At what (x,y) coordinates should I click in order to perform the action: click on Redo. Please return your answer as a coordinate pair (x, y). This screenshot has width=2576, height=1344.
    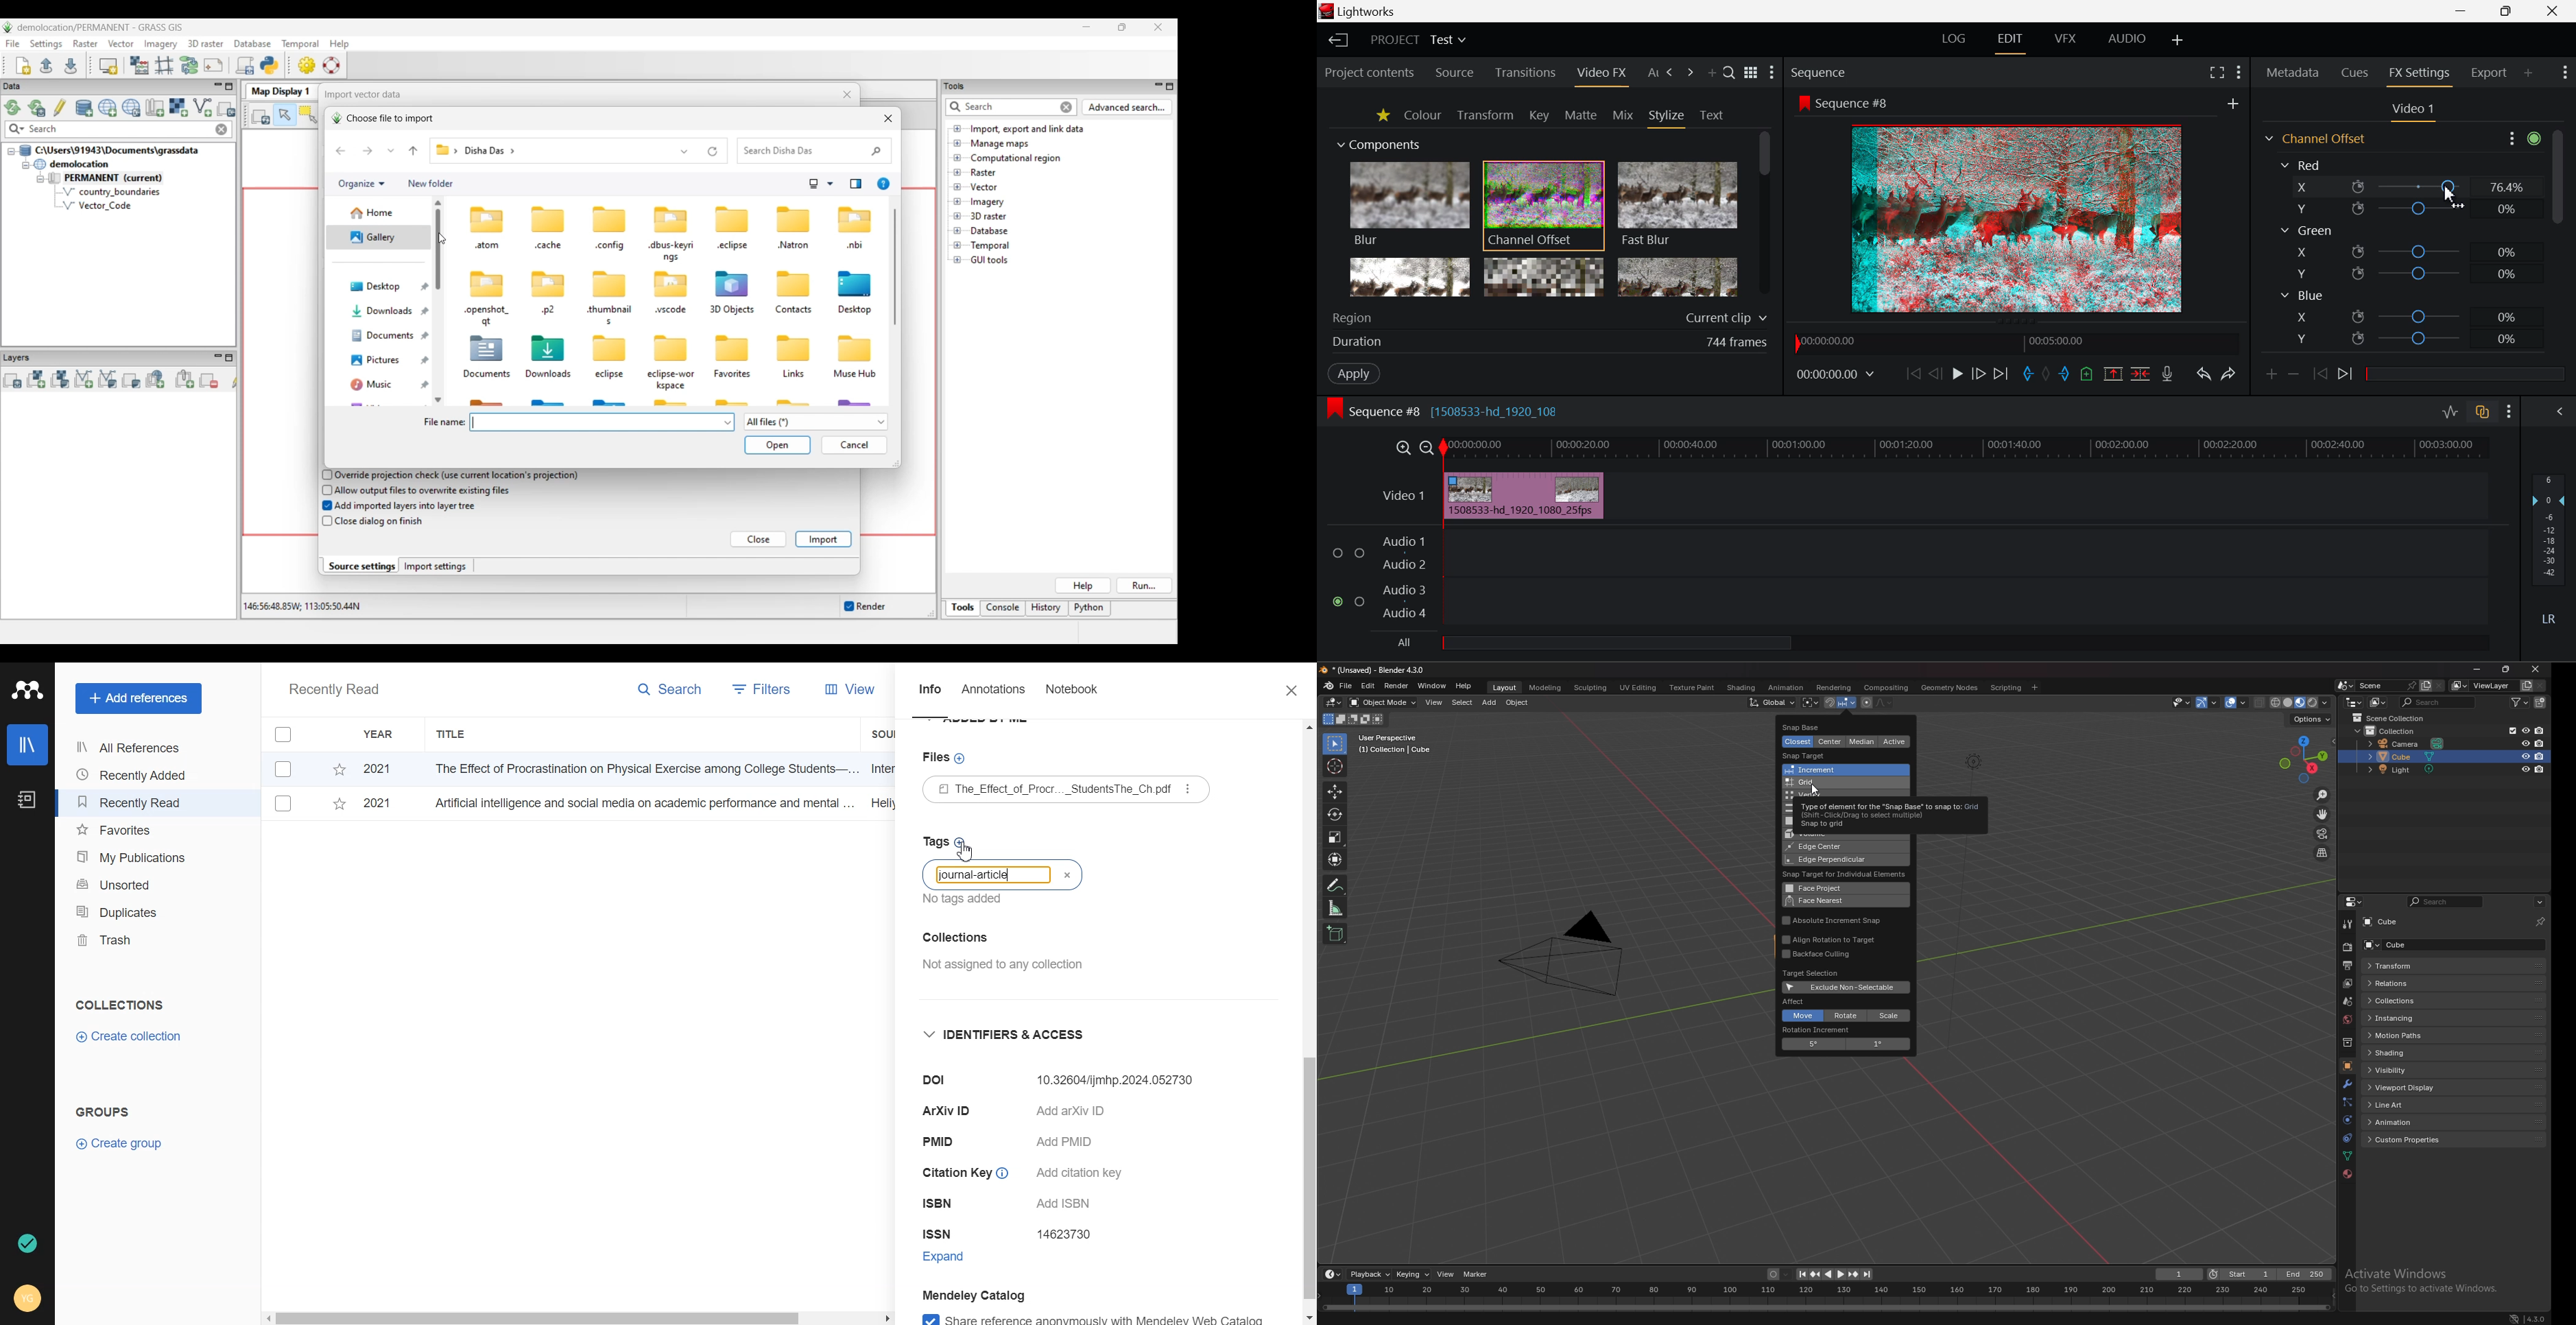
    Looking at the image, I should click on (2229, 377).